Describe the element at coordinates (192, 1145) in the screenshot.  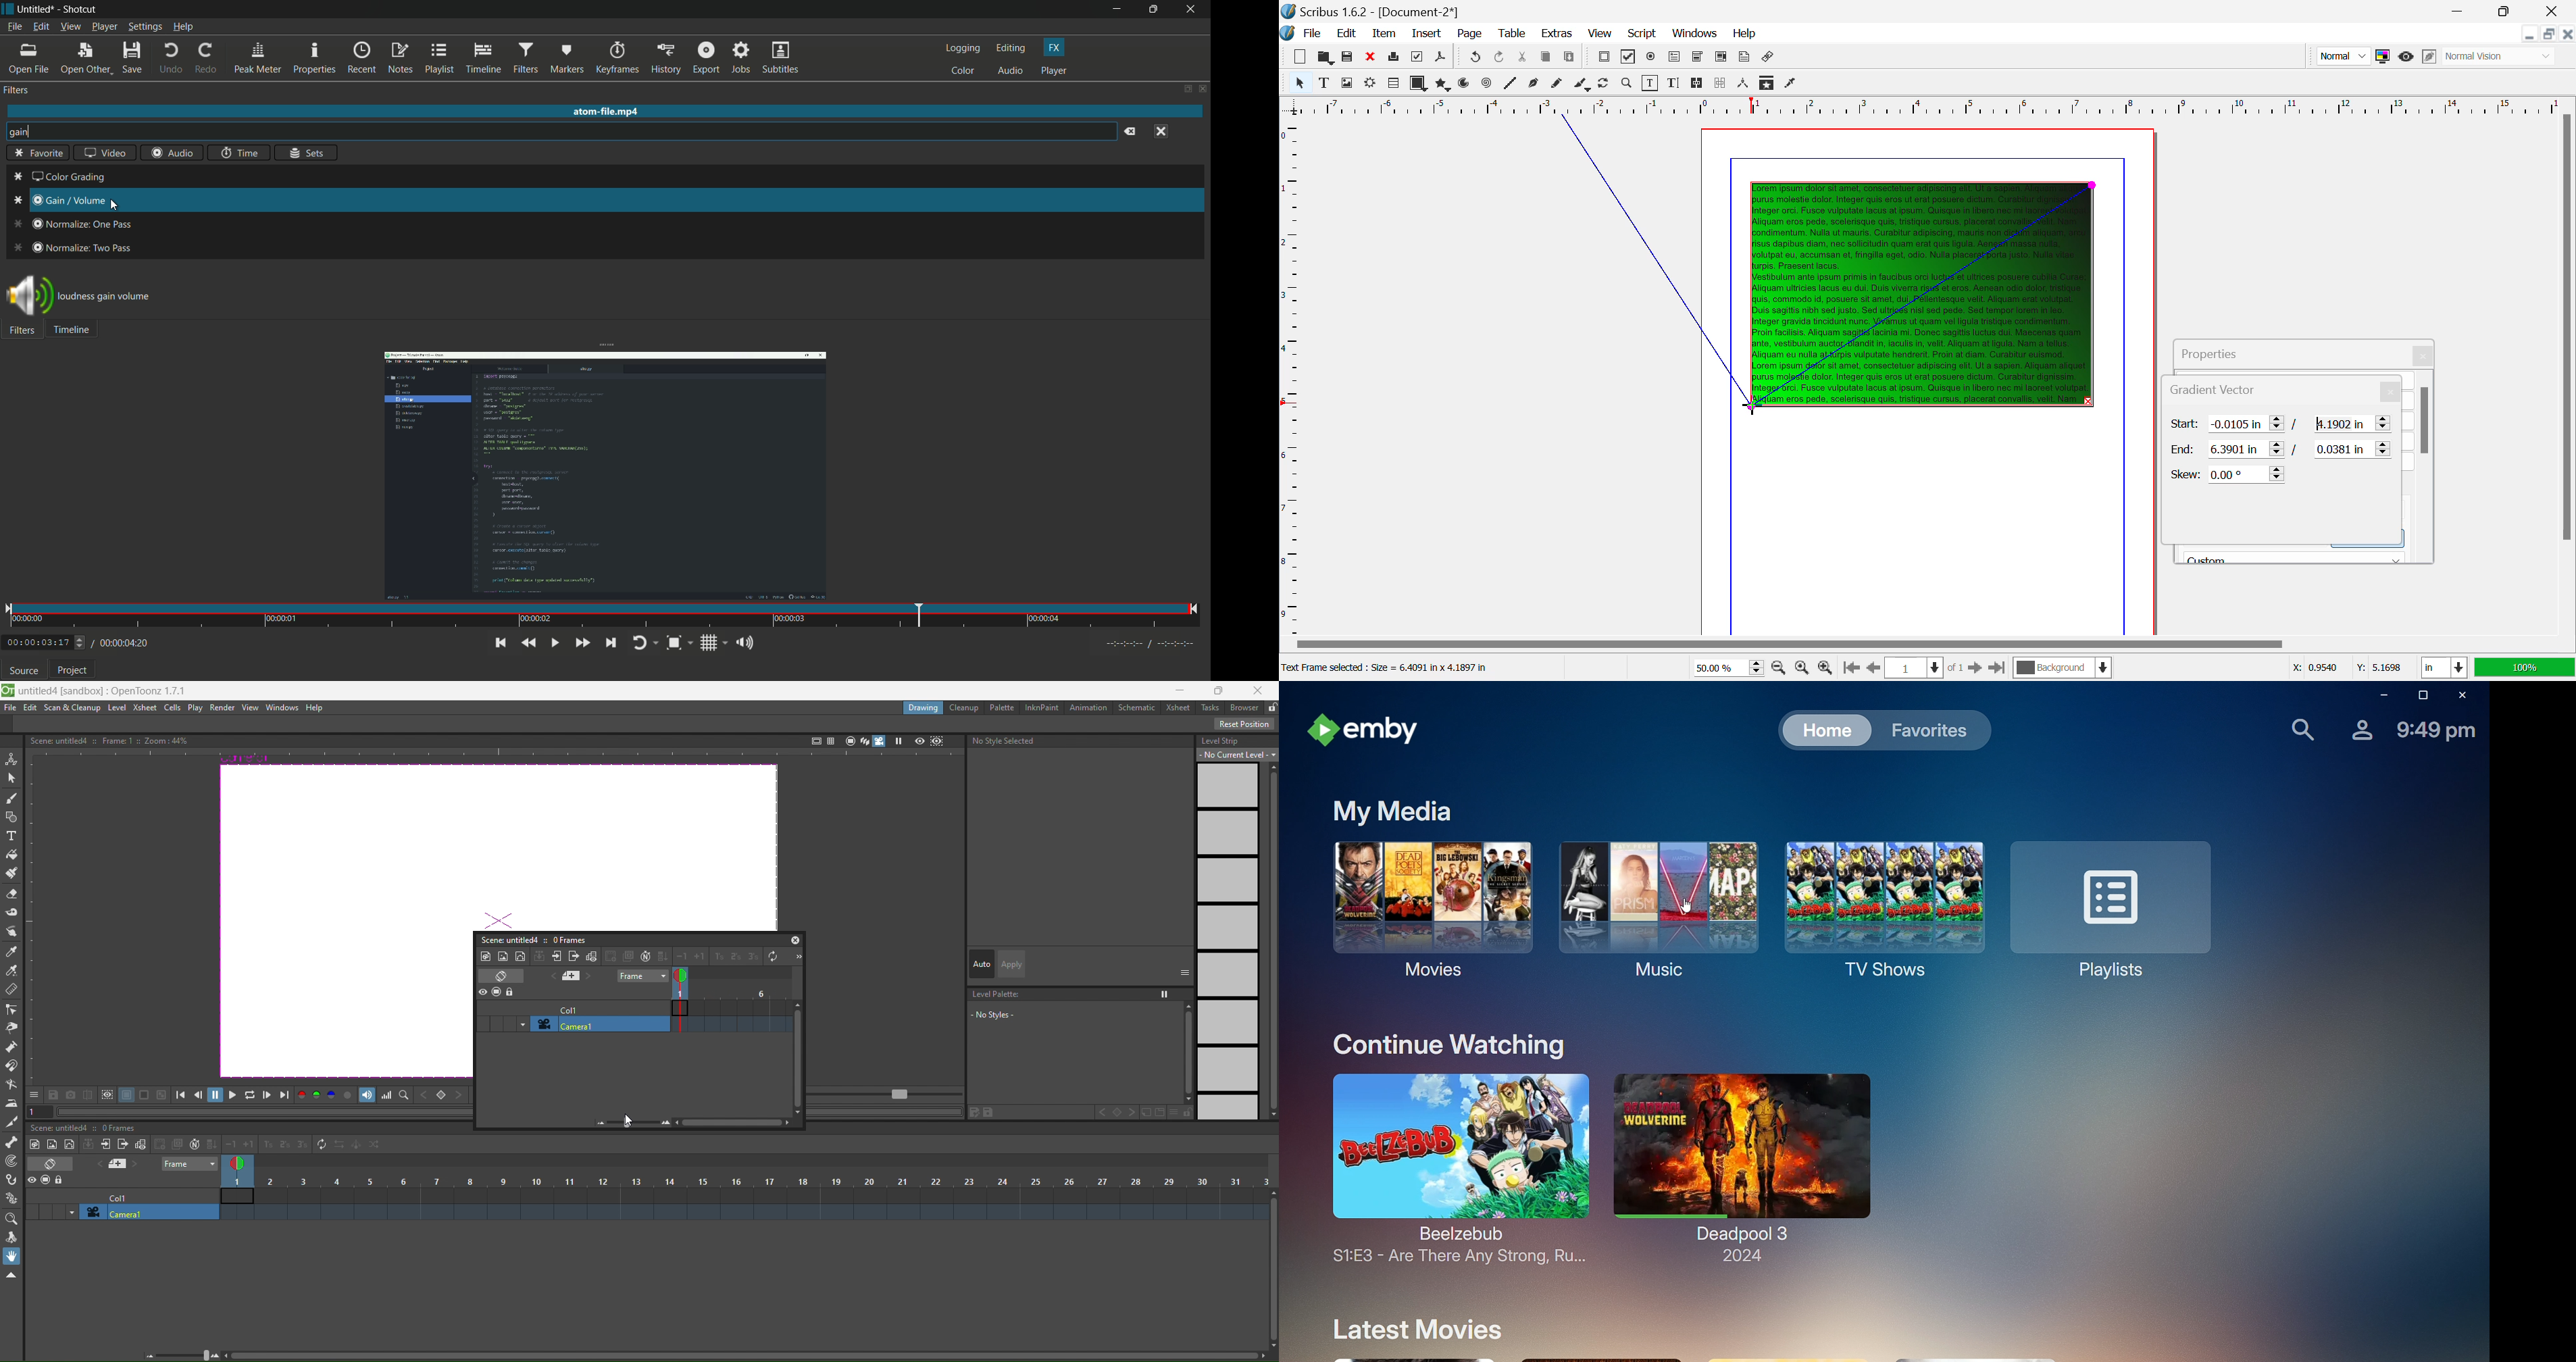
I see `auto input cell number` at that location.